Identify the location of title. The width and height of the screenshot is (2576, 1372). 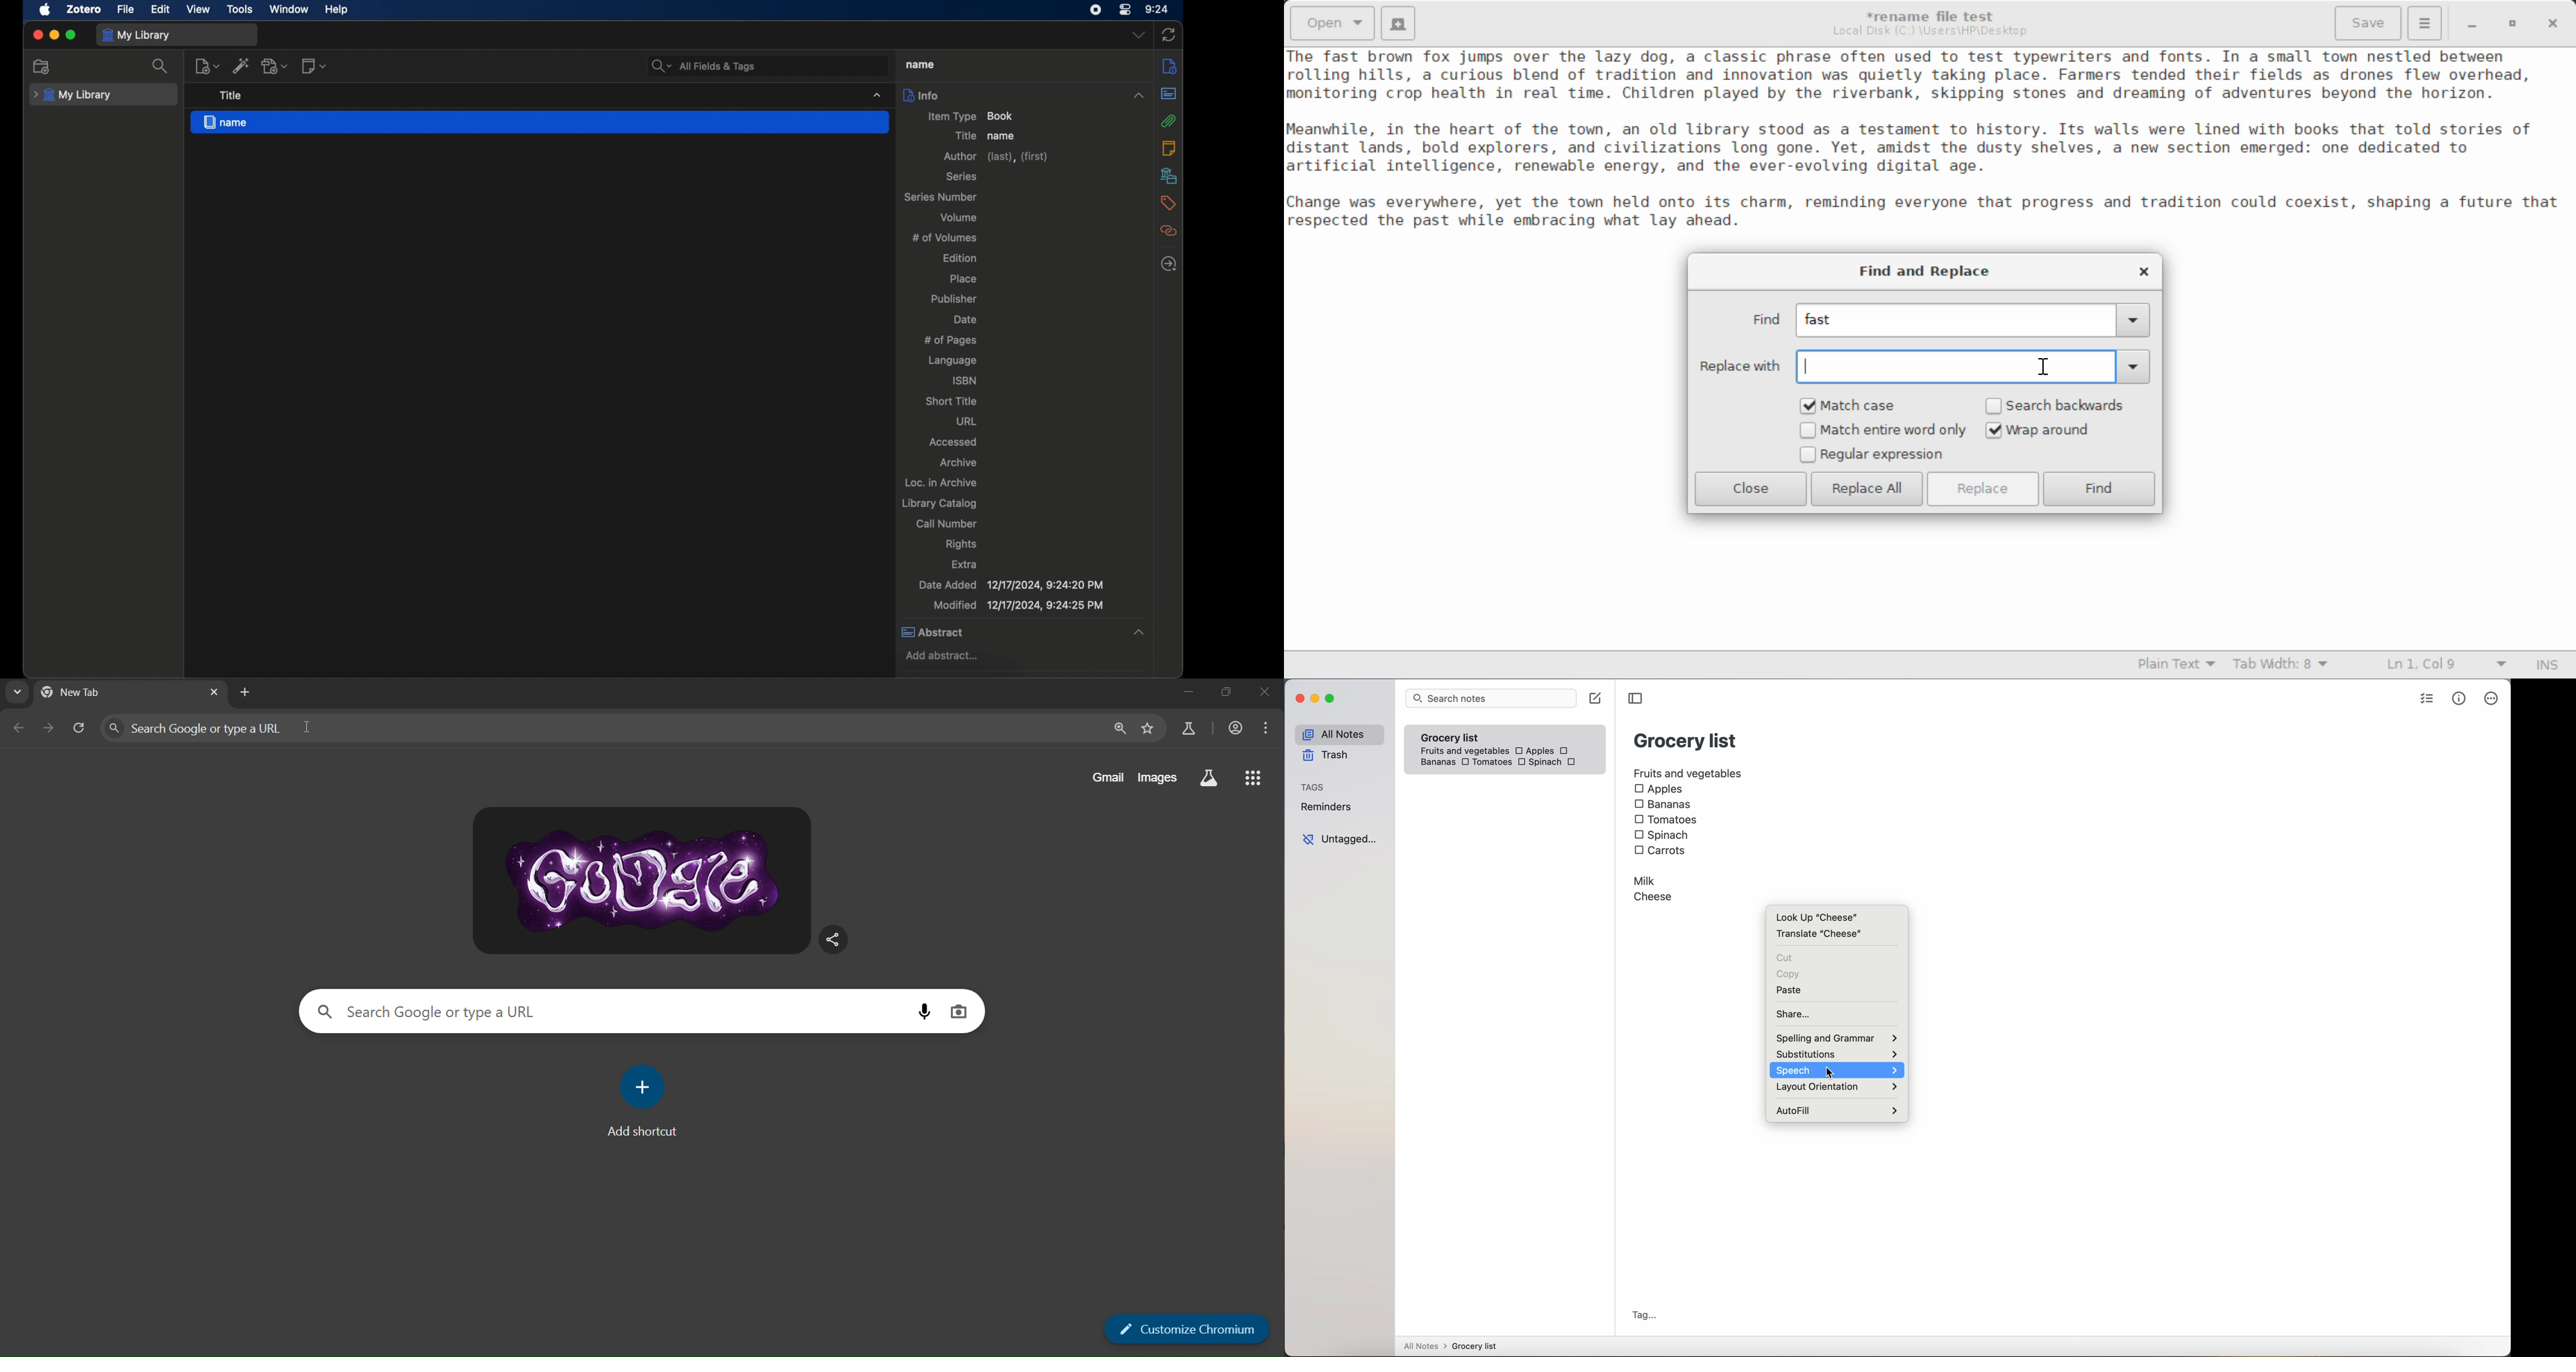
(922, 64).